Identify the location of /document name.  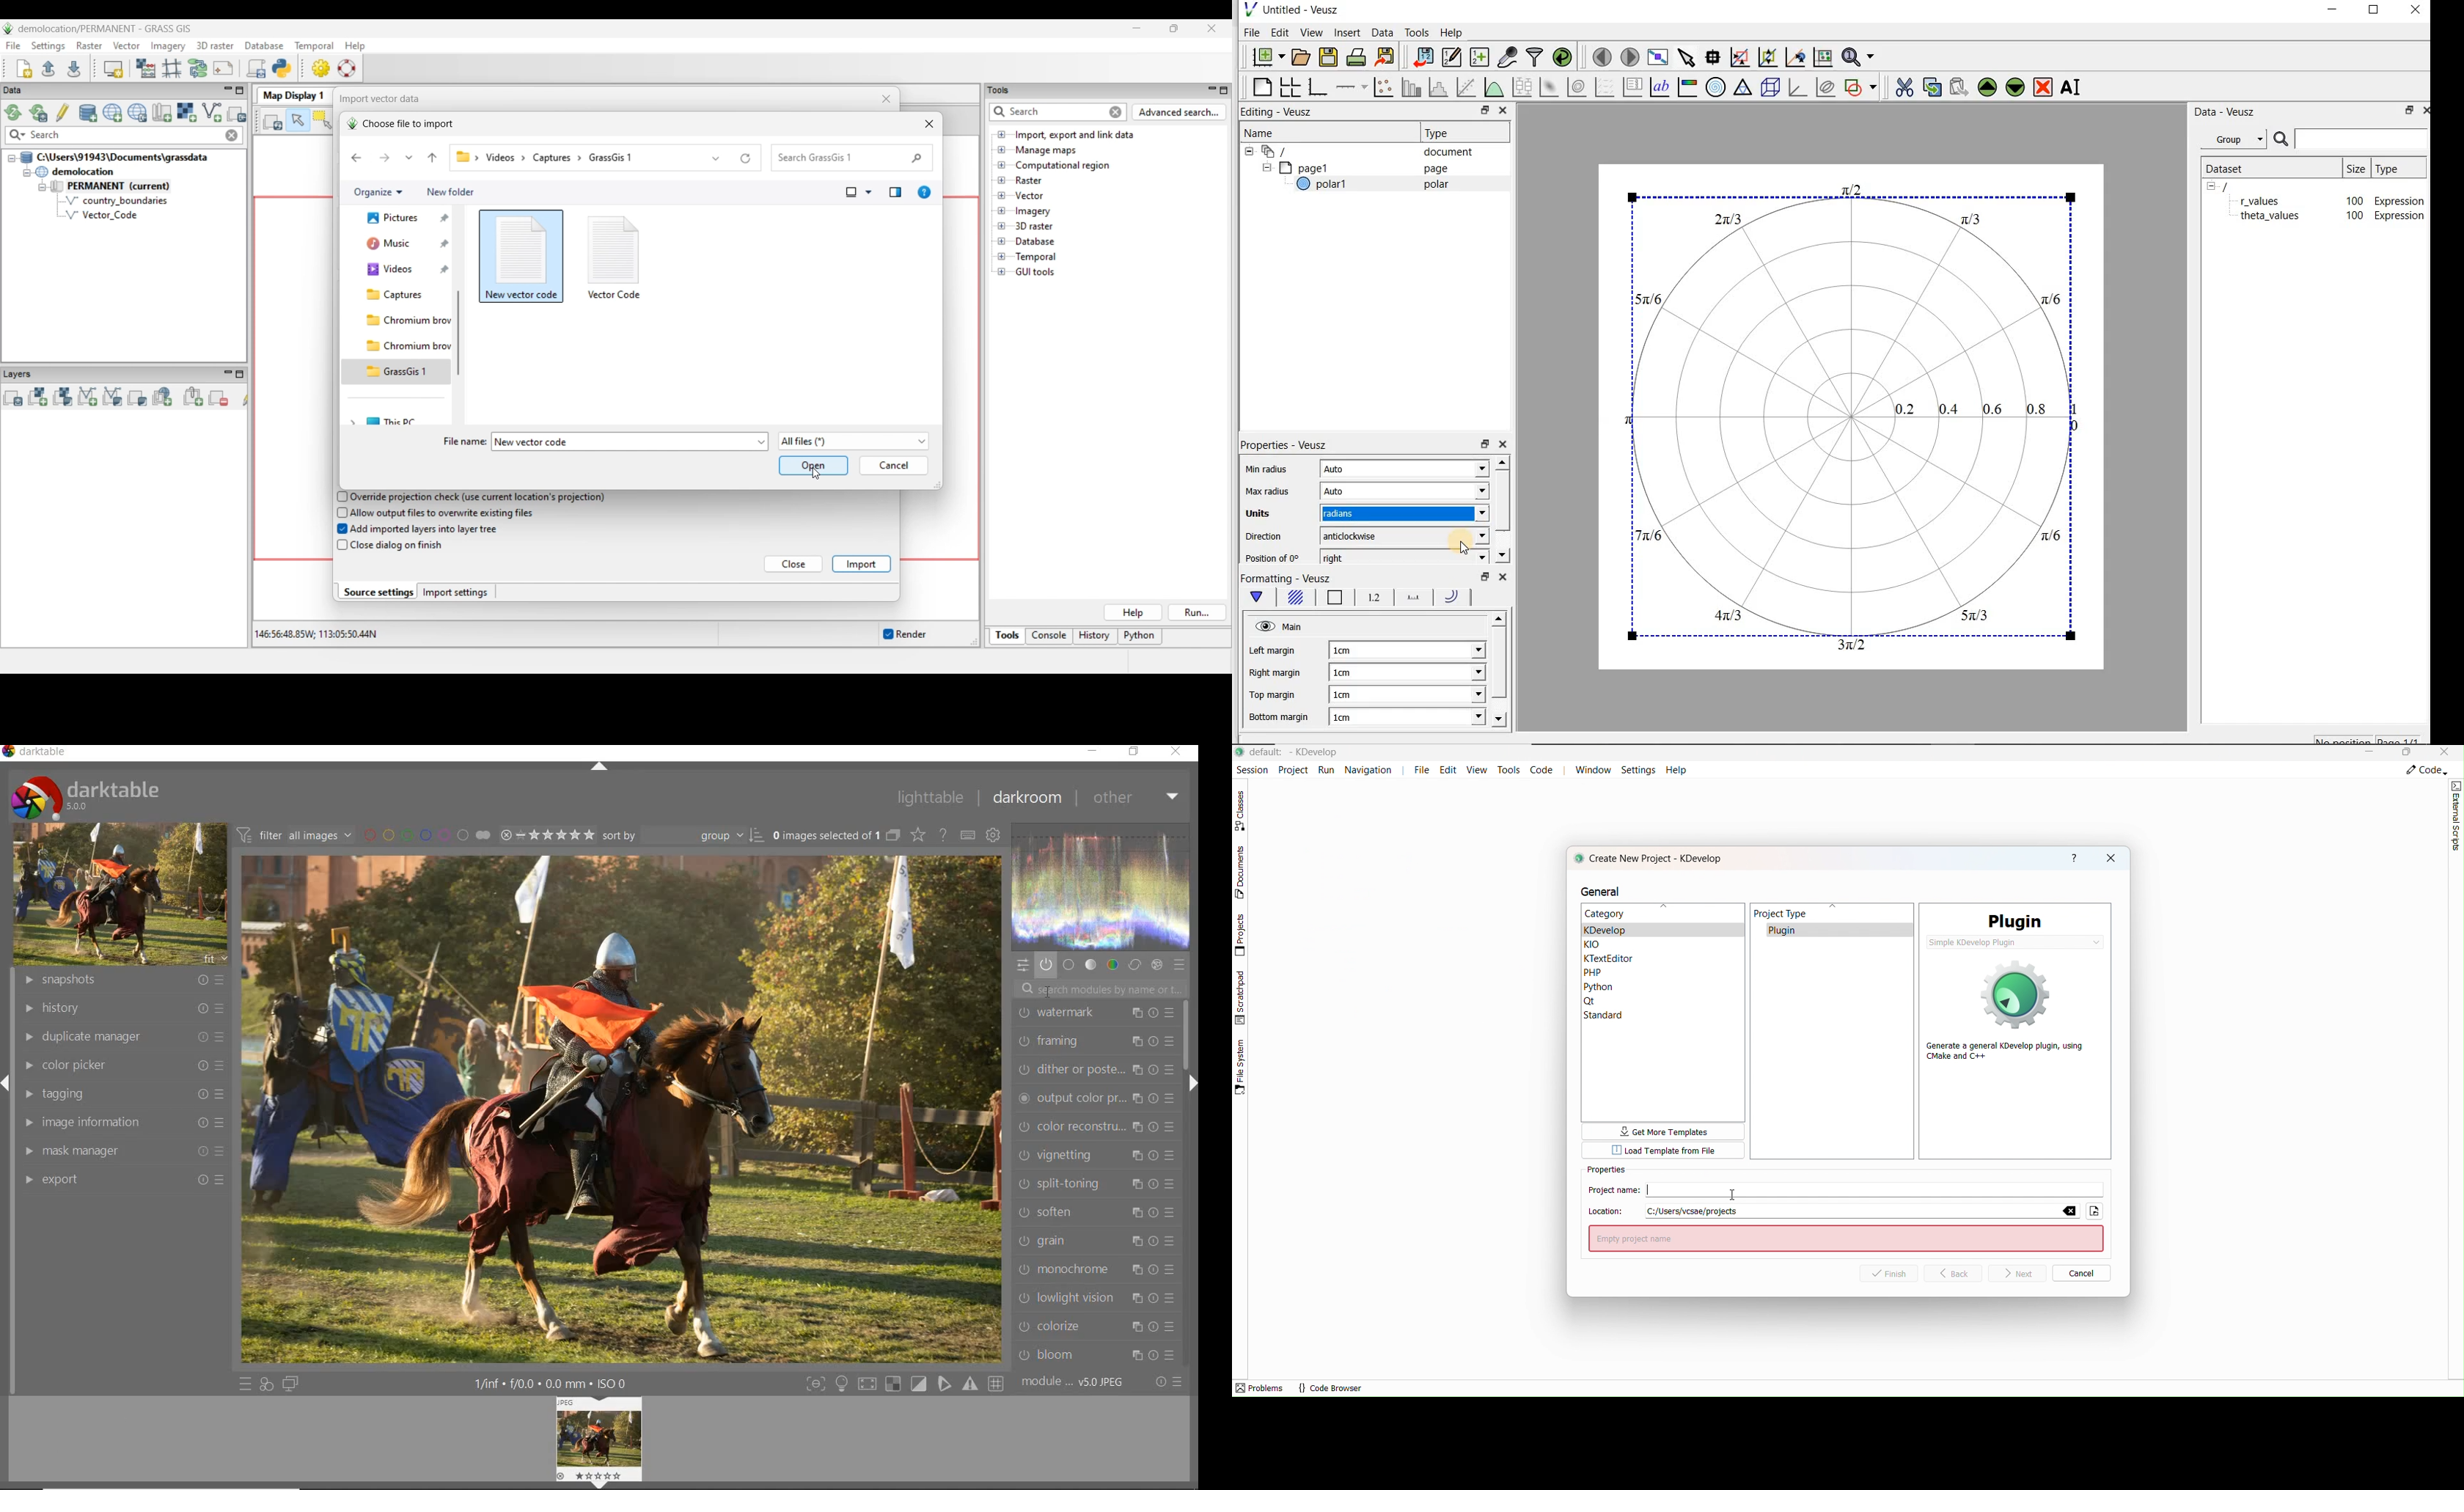
(2238, 186).